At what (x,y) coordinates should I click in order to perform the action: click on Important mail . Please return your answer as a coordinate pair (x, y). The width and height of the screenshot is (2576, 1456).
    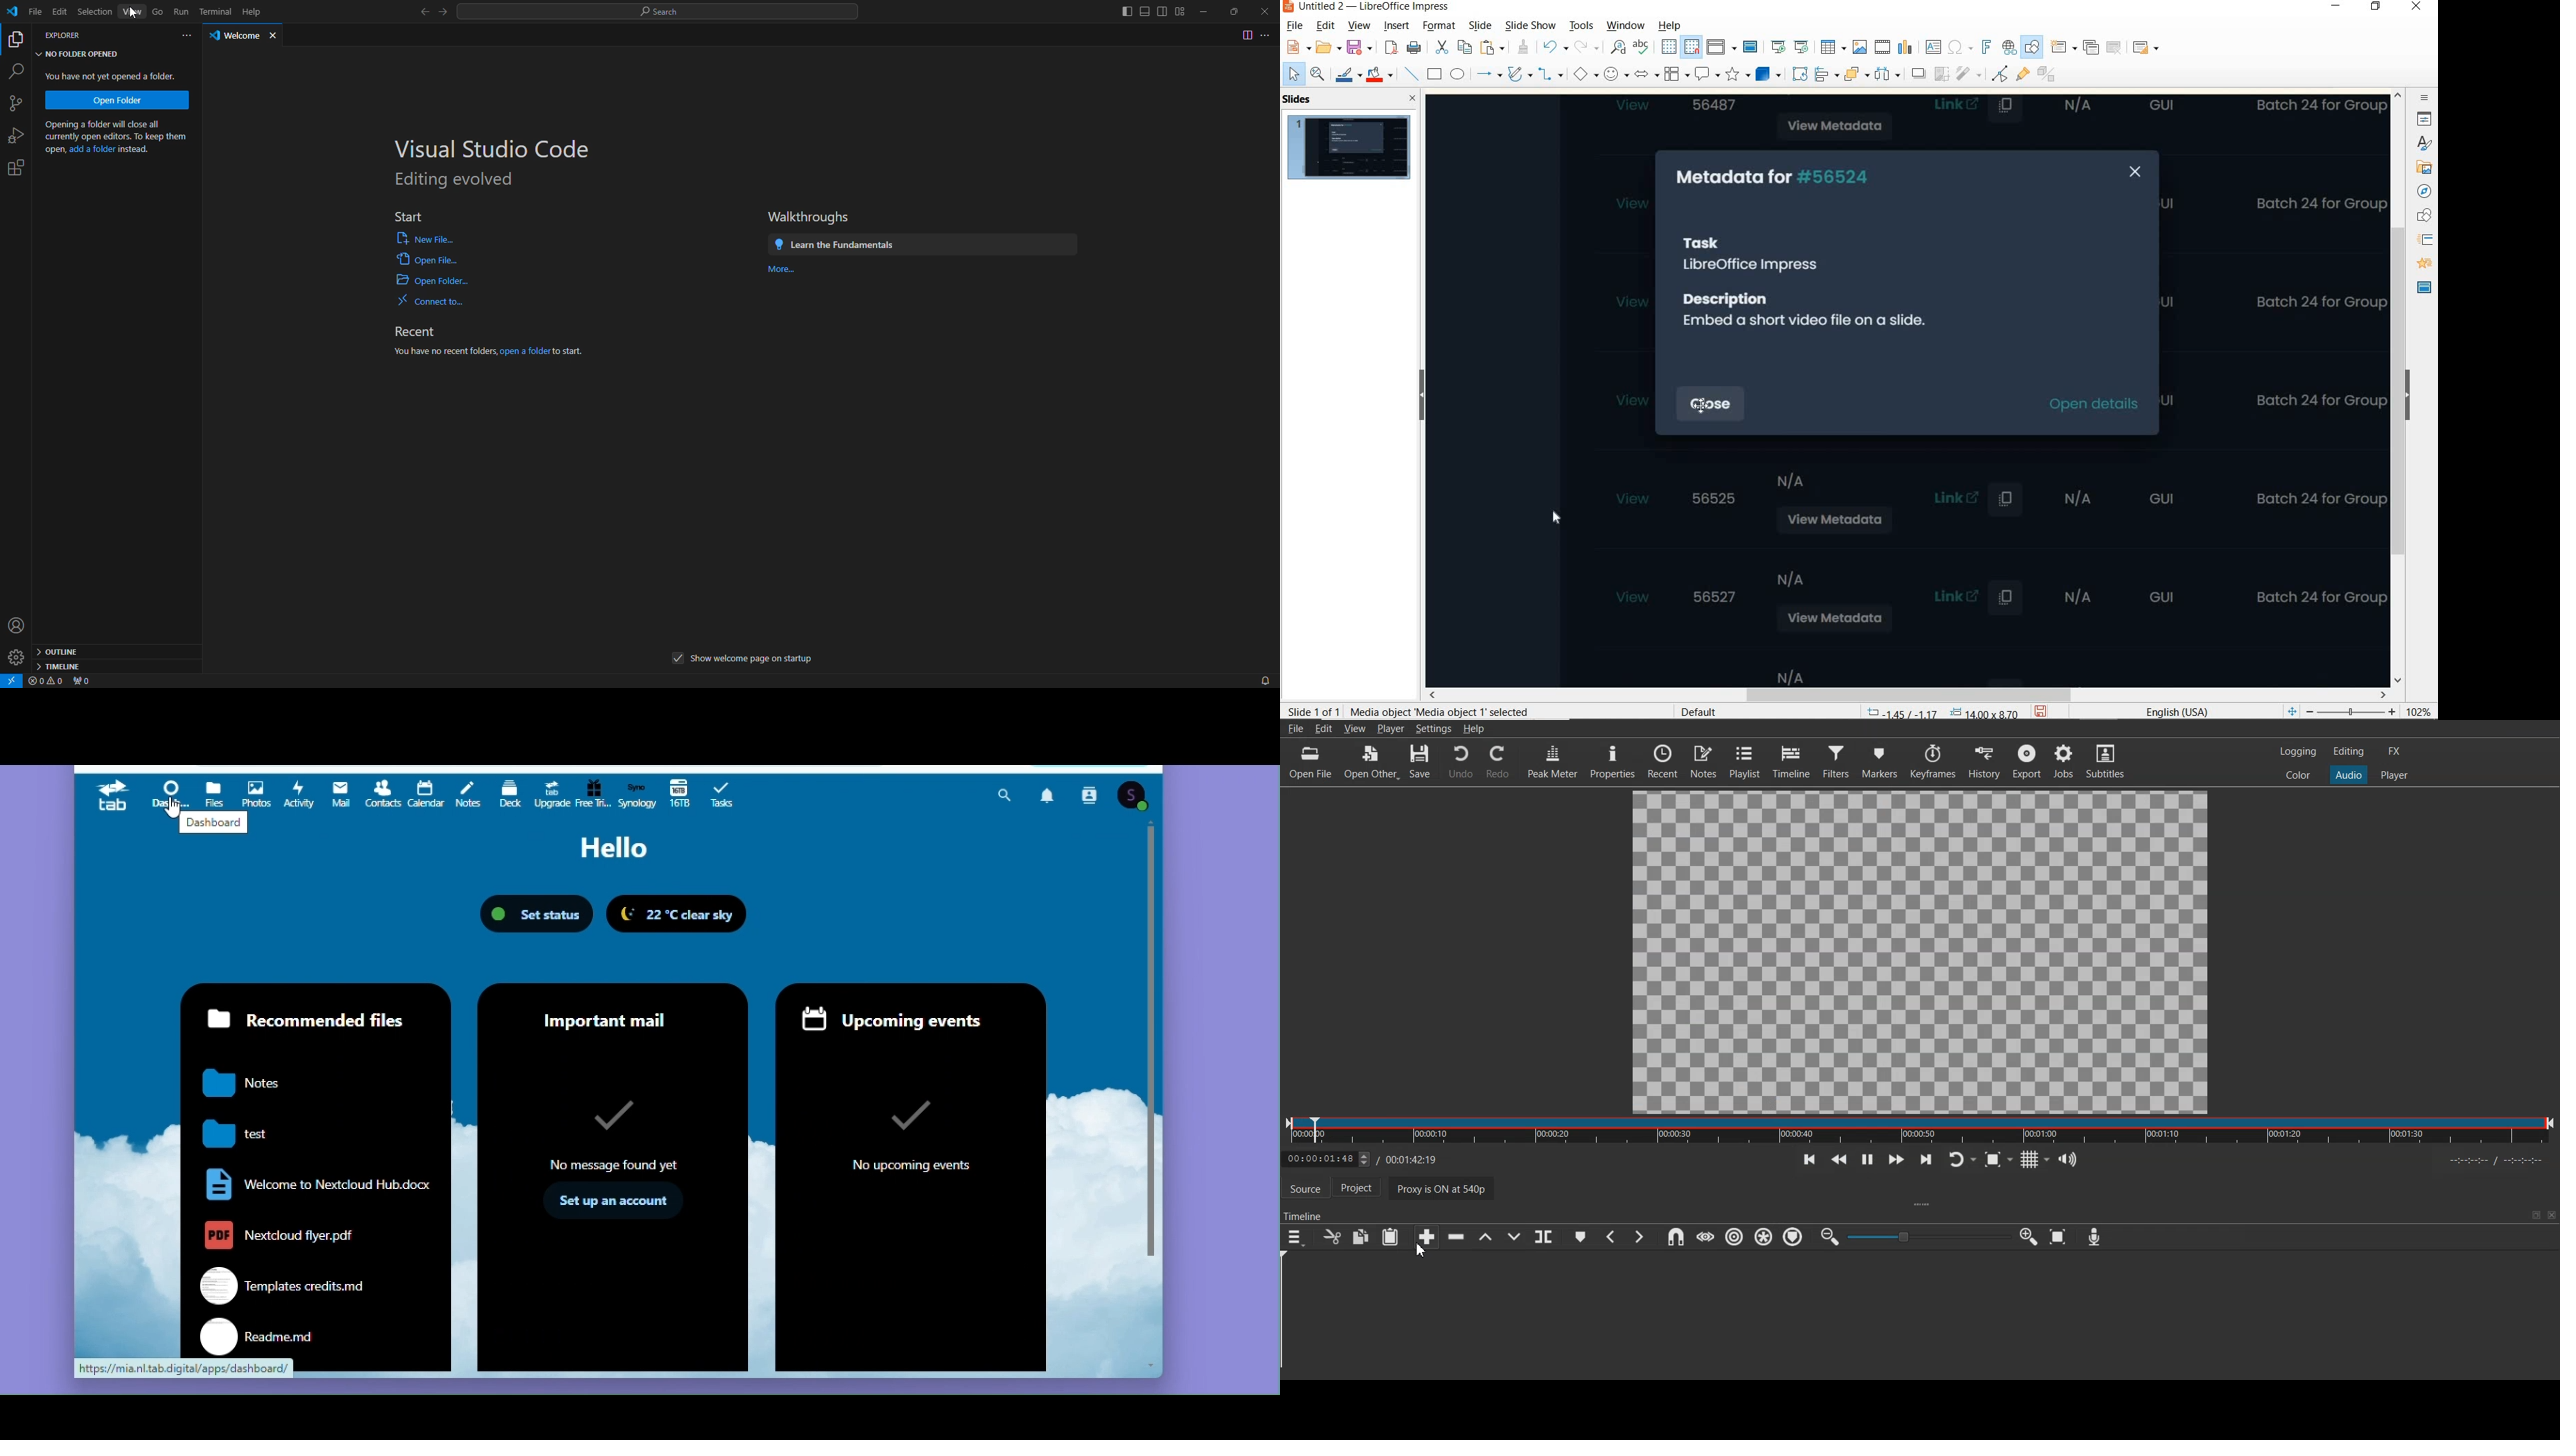
    Looking at the image, I should click on (613, 1177).